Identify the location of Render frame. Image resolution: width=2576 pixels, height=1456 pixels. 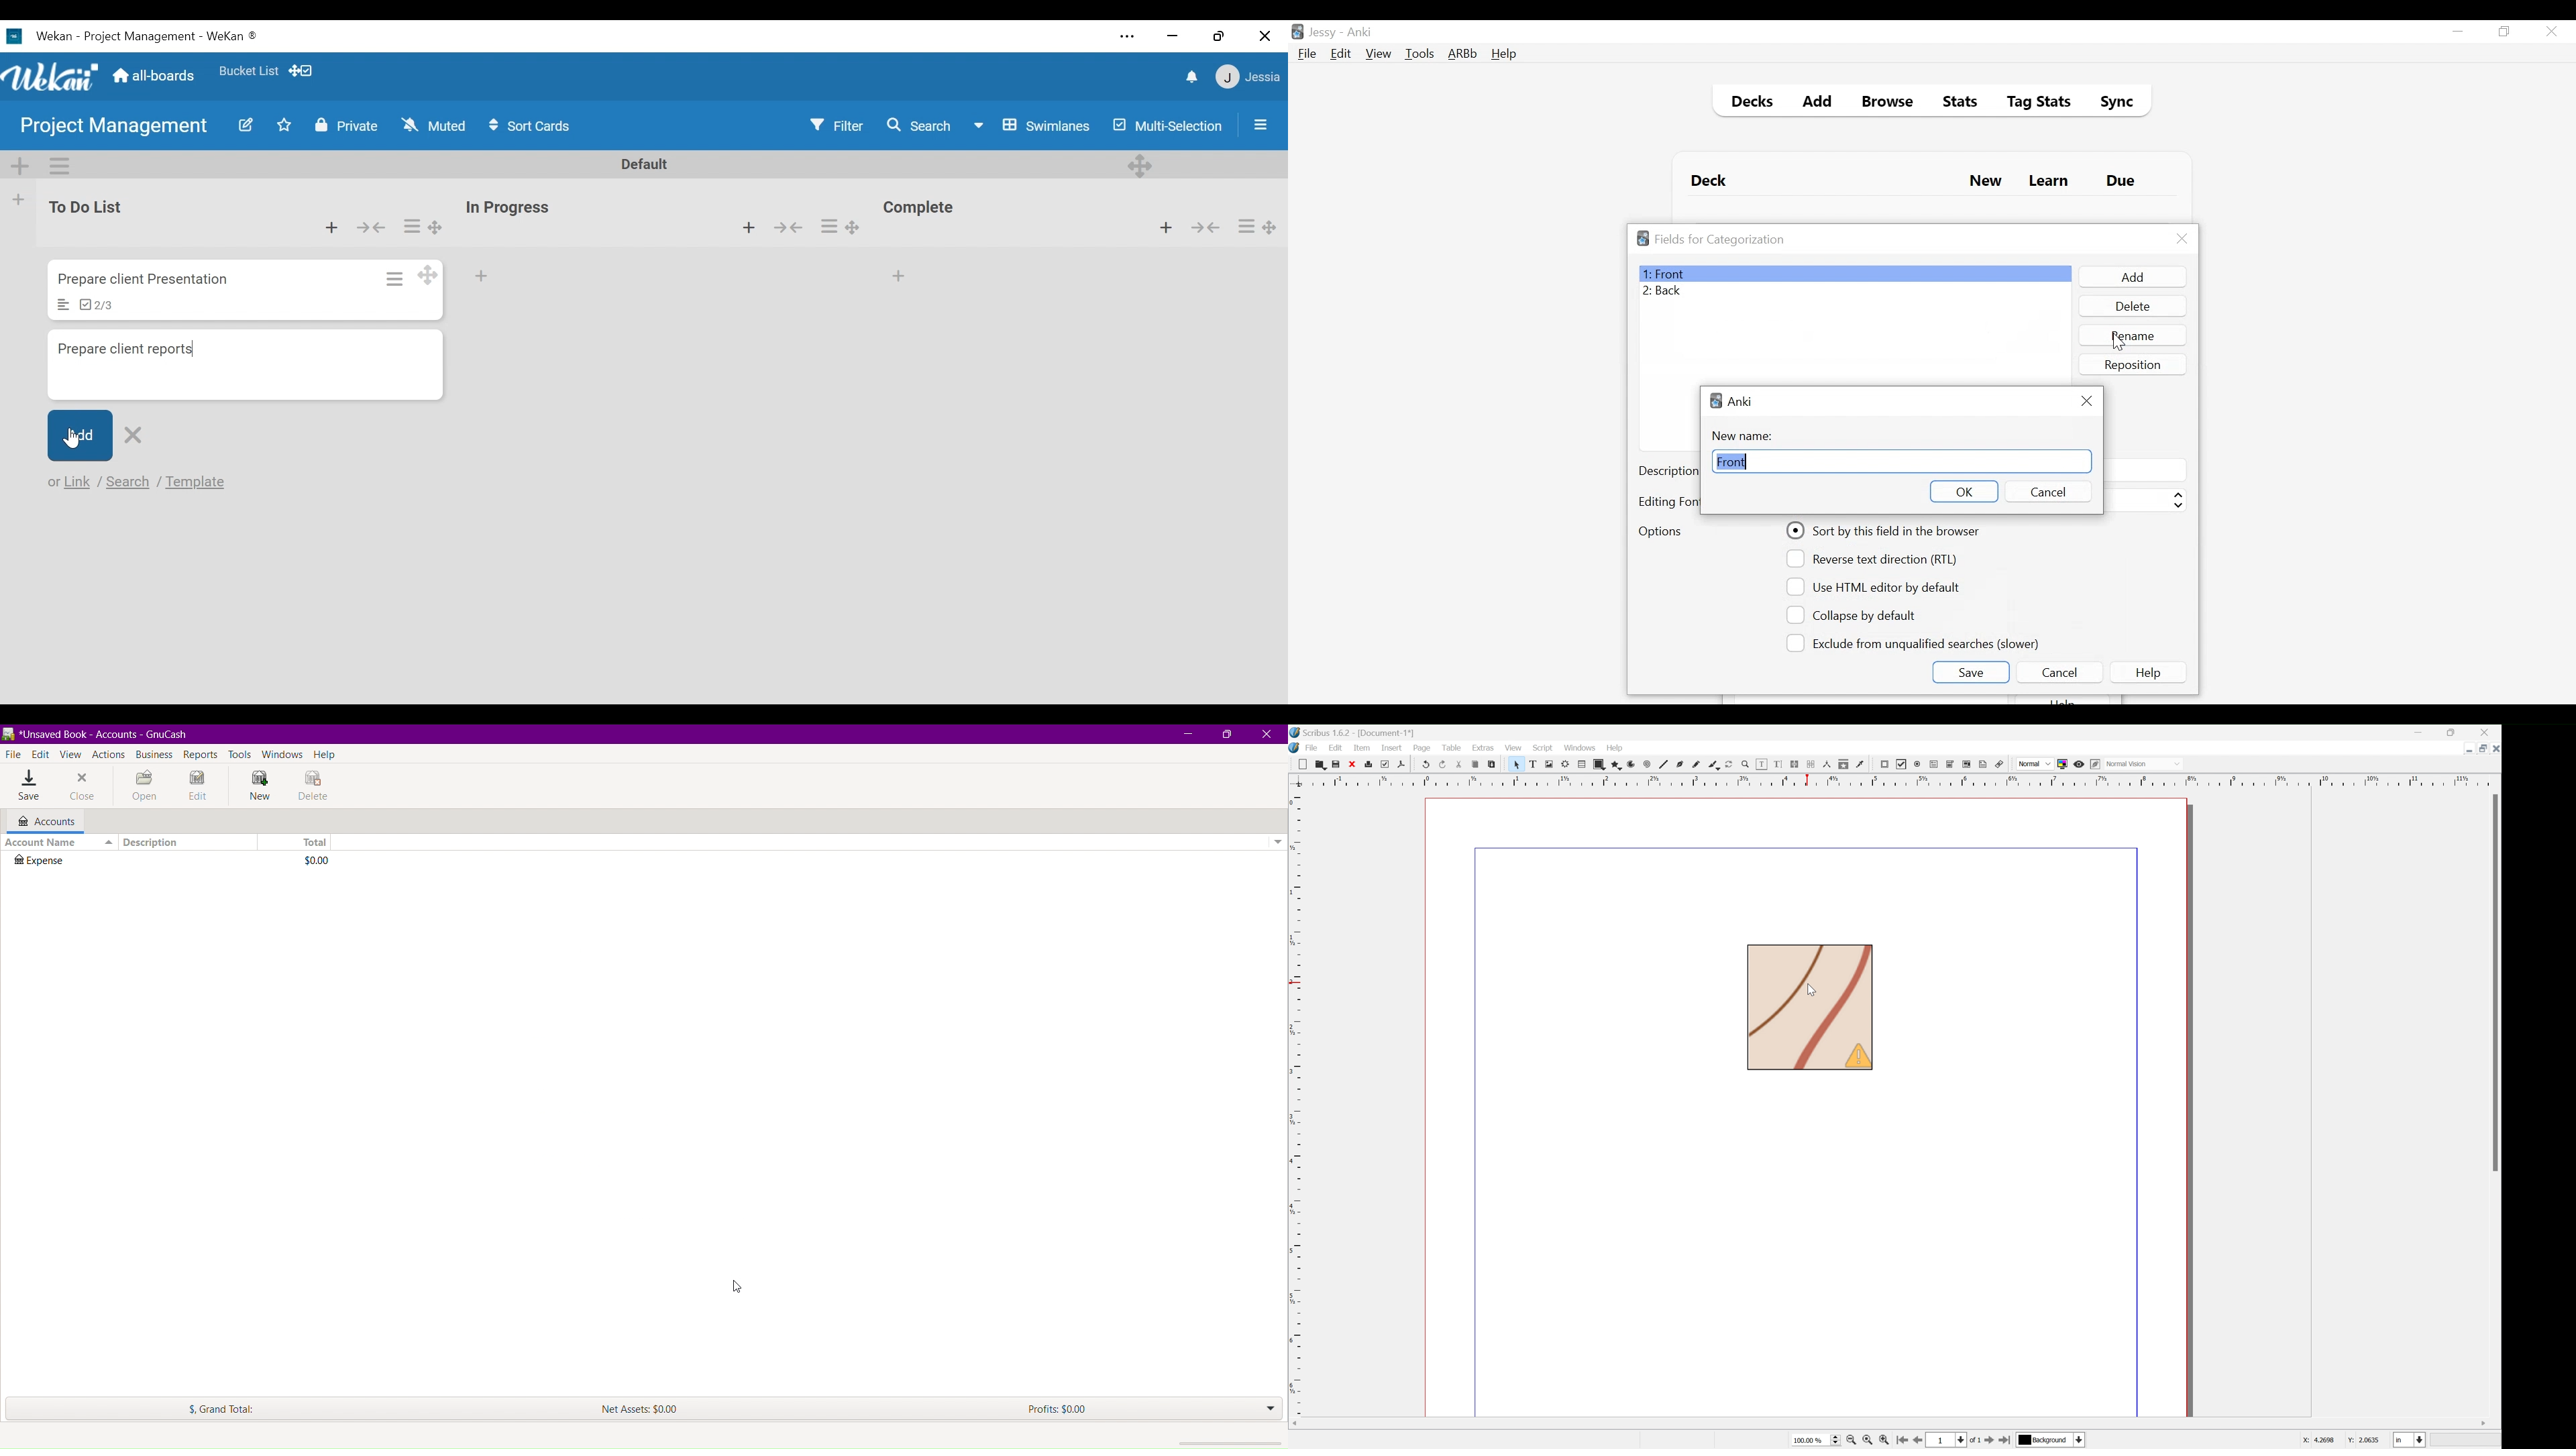
(1568, 765).